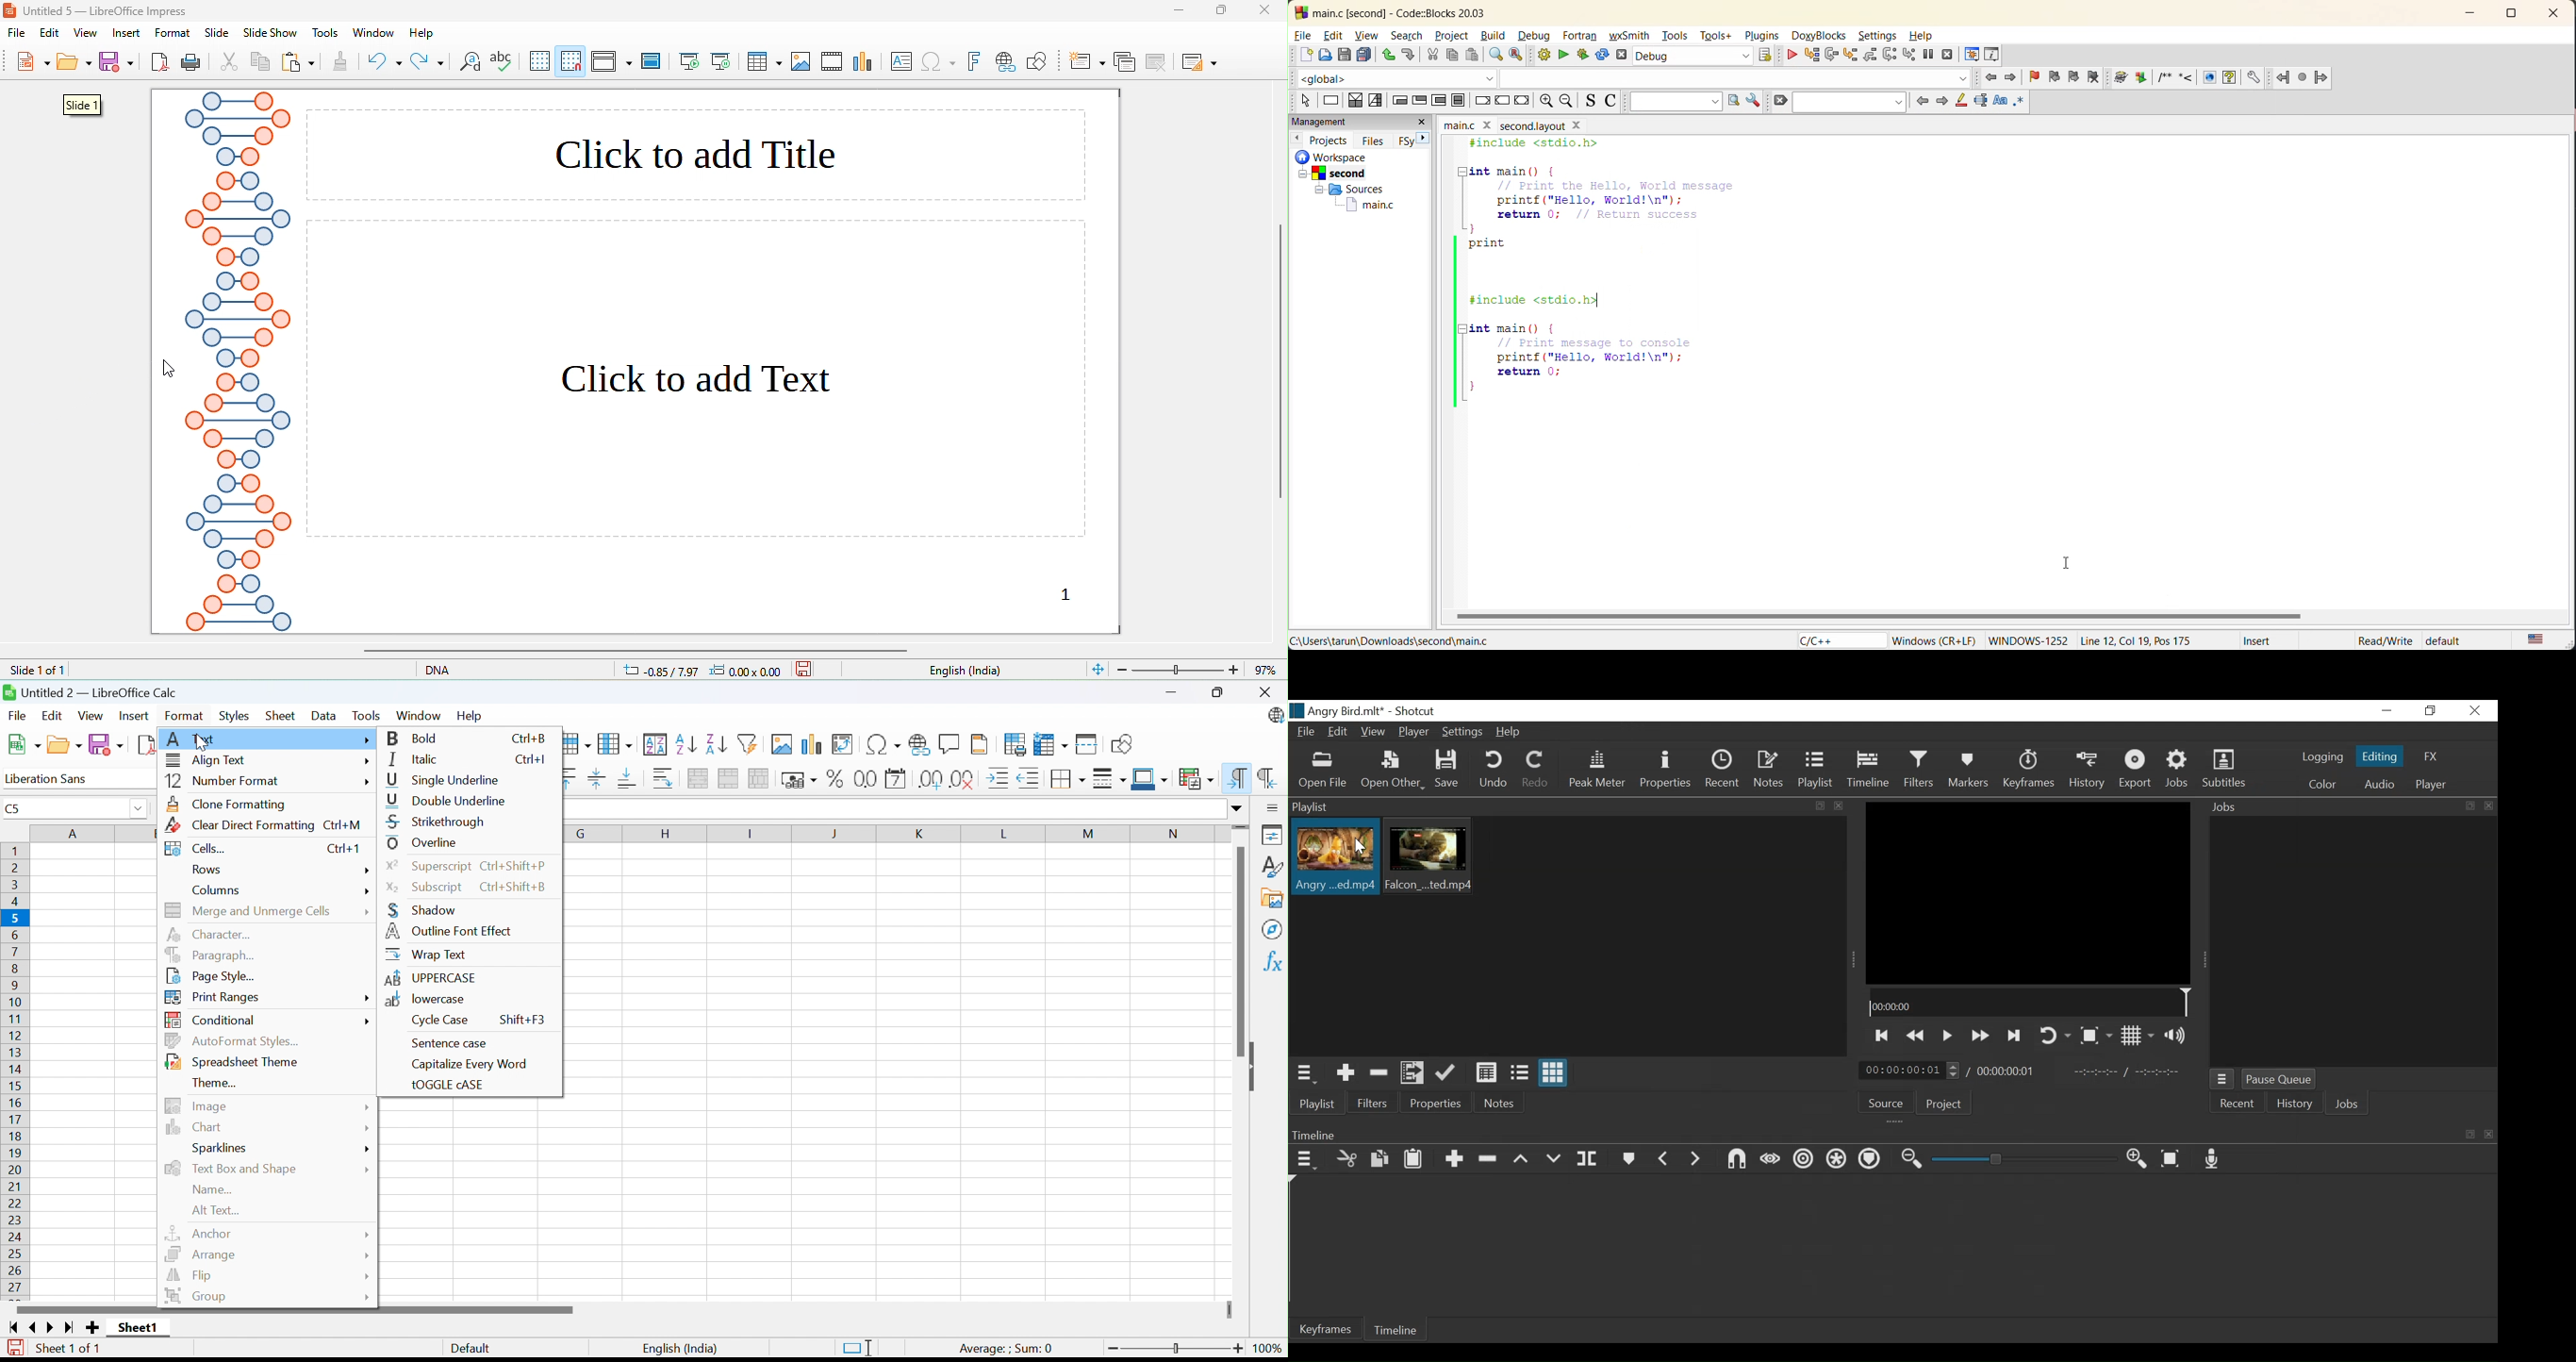 The height and width of the screenshot is (1372, 2576). I want to click on Add decimal place, so click(932, 780).